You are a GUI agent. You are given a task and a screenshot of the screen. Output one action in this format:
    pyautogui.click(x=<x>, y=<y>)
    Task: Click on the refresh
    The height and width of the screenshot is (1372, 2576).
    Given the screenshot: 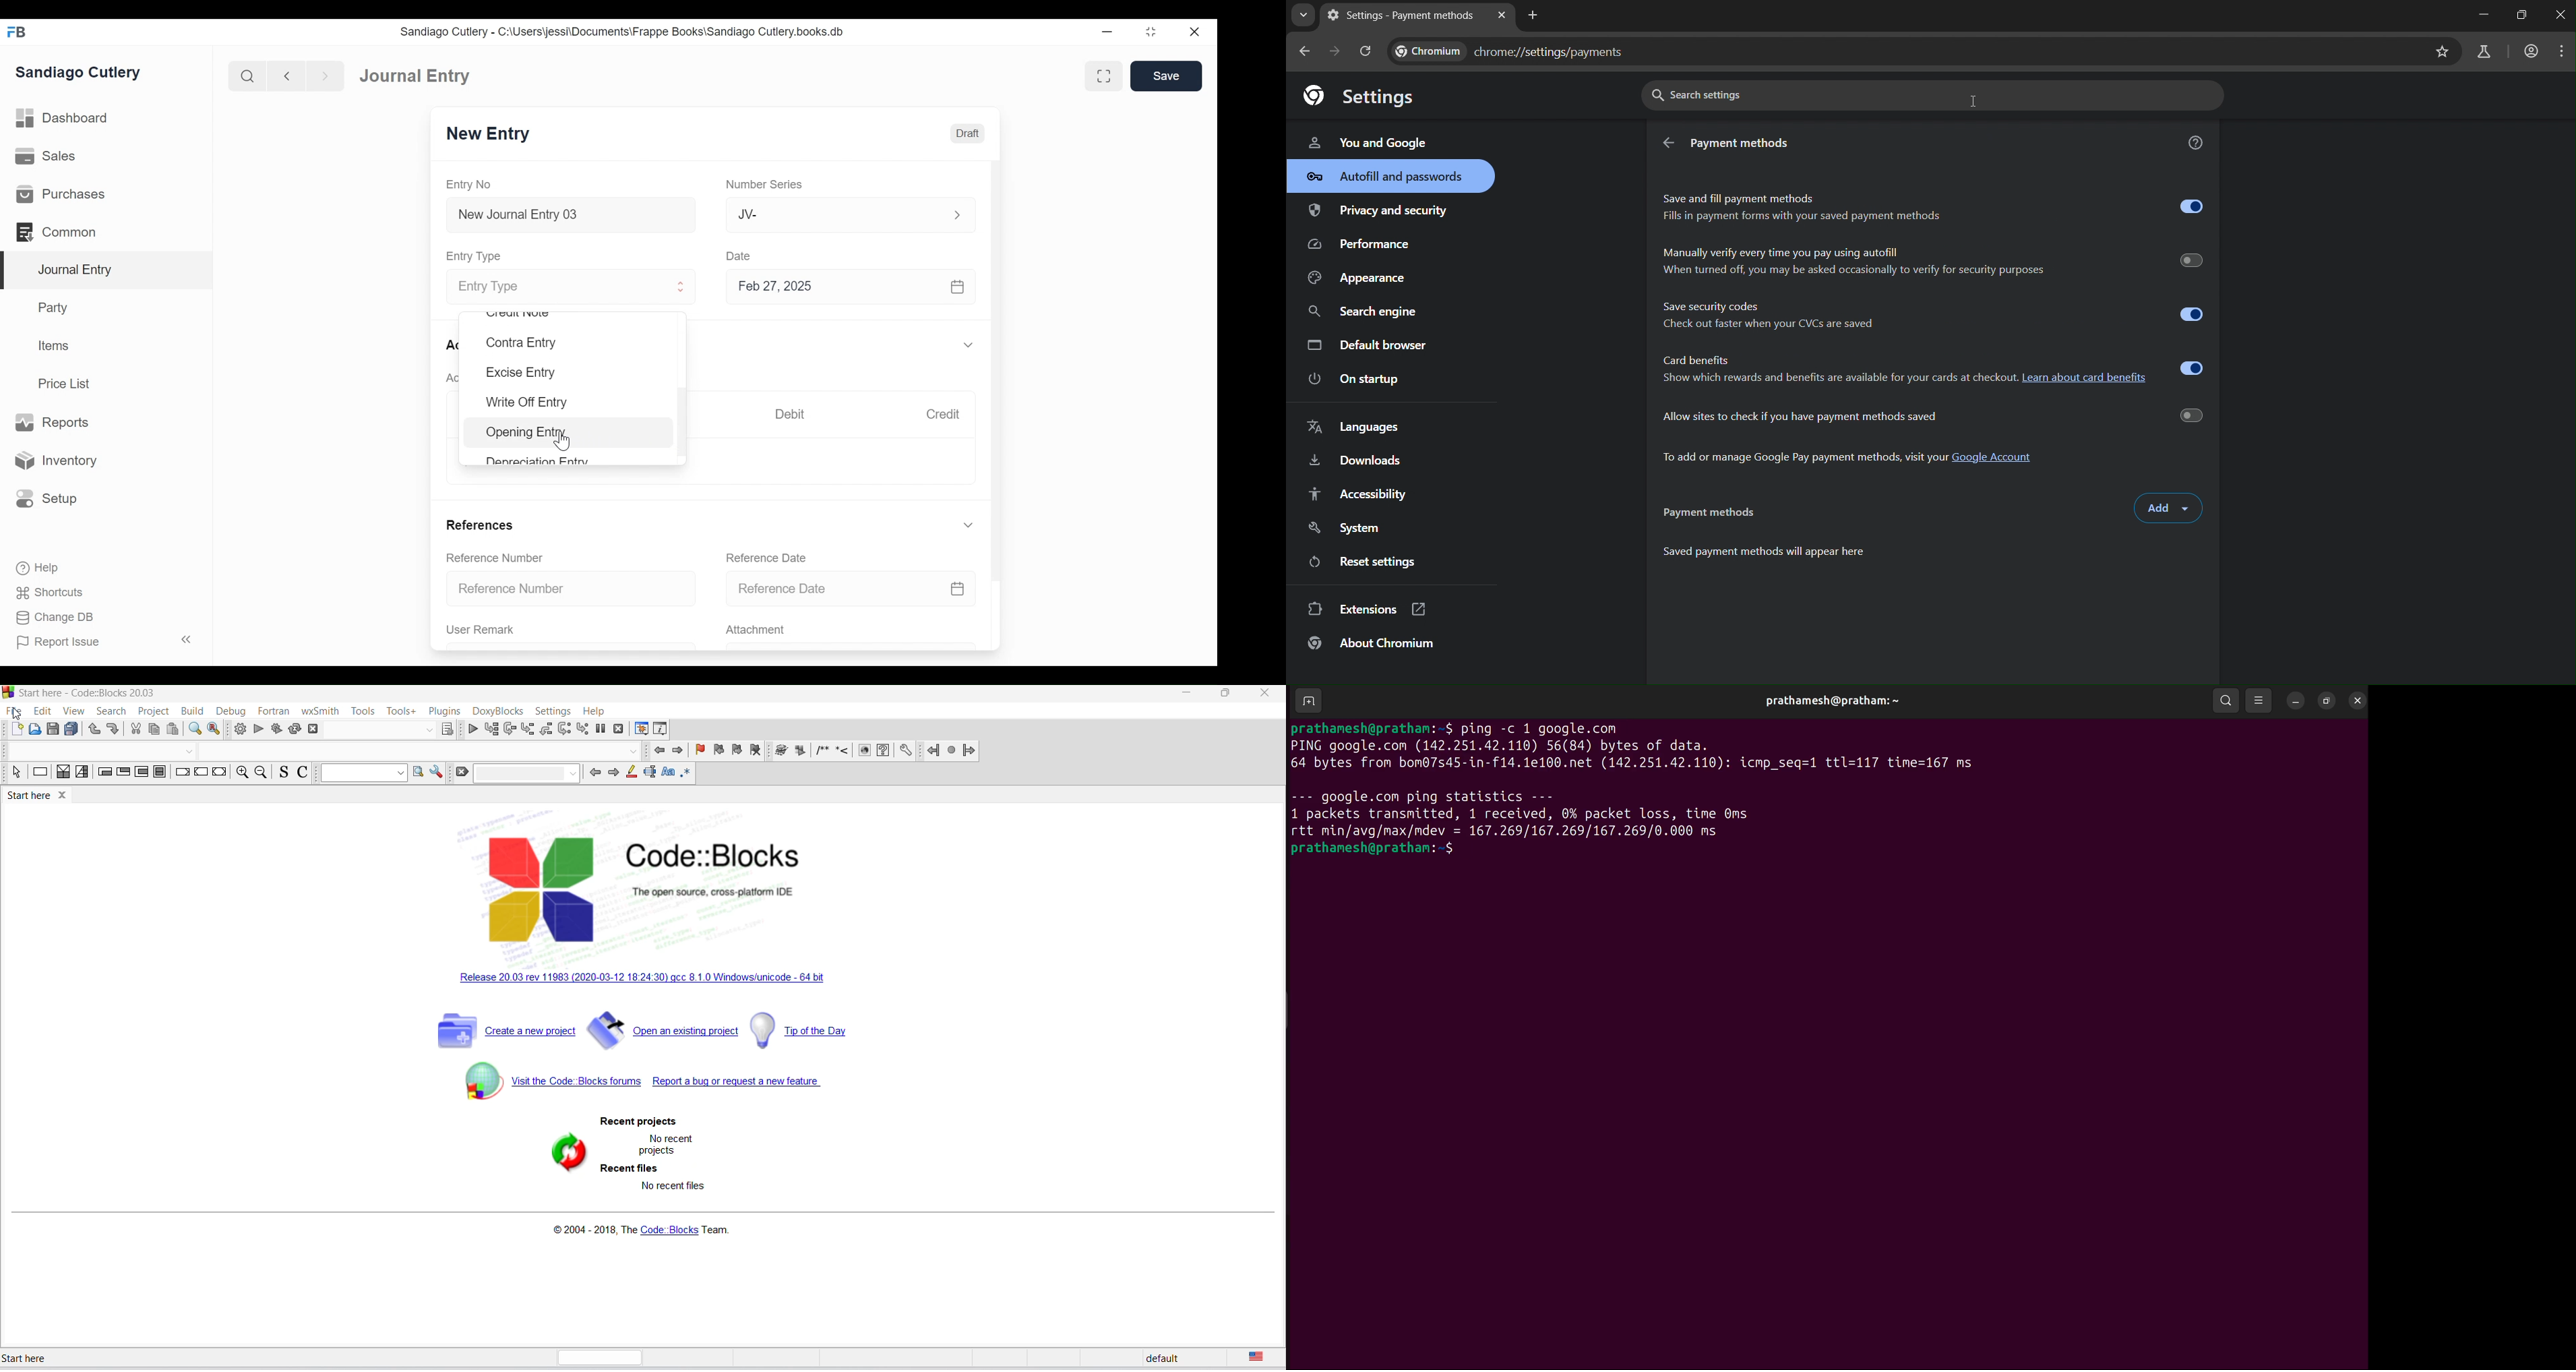 What is the action you would take?
    pyautogui.click(x=561, y=1153)
    